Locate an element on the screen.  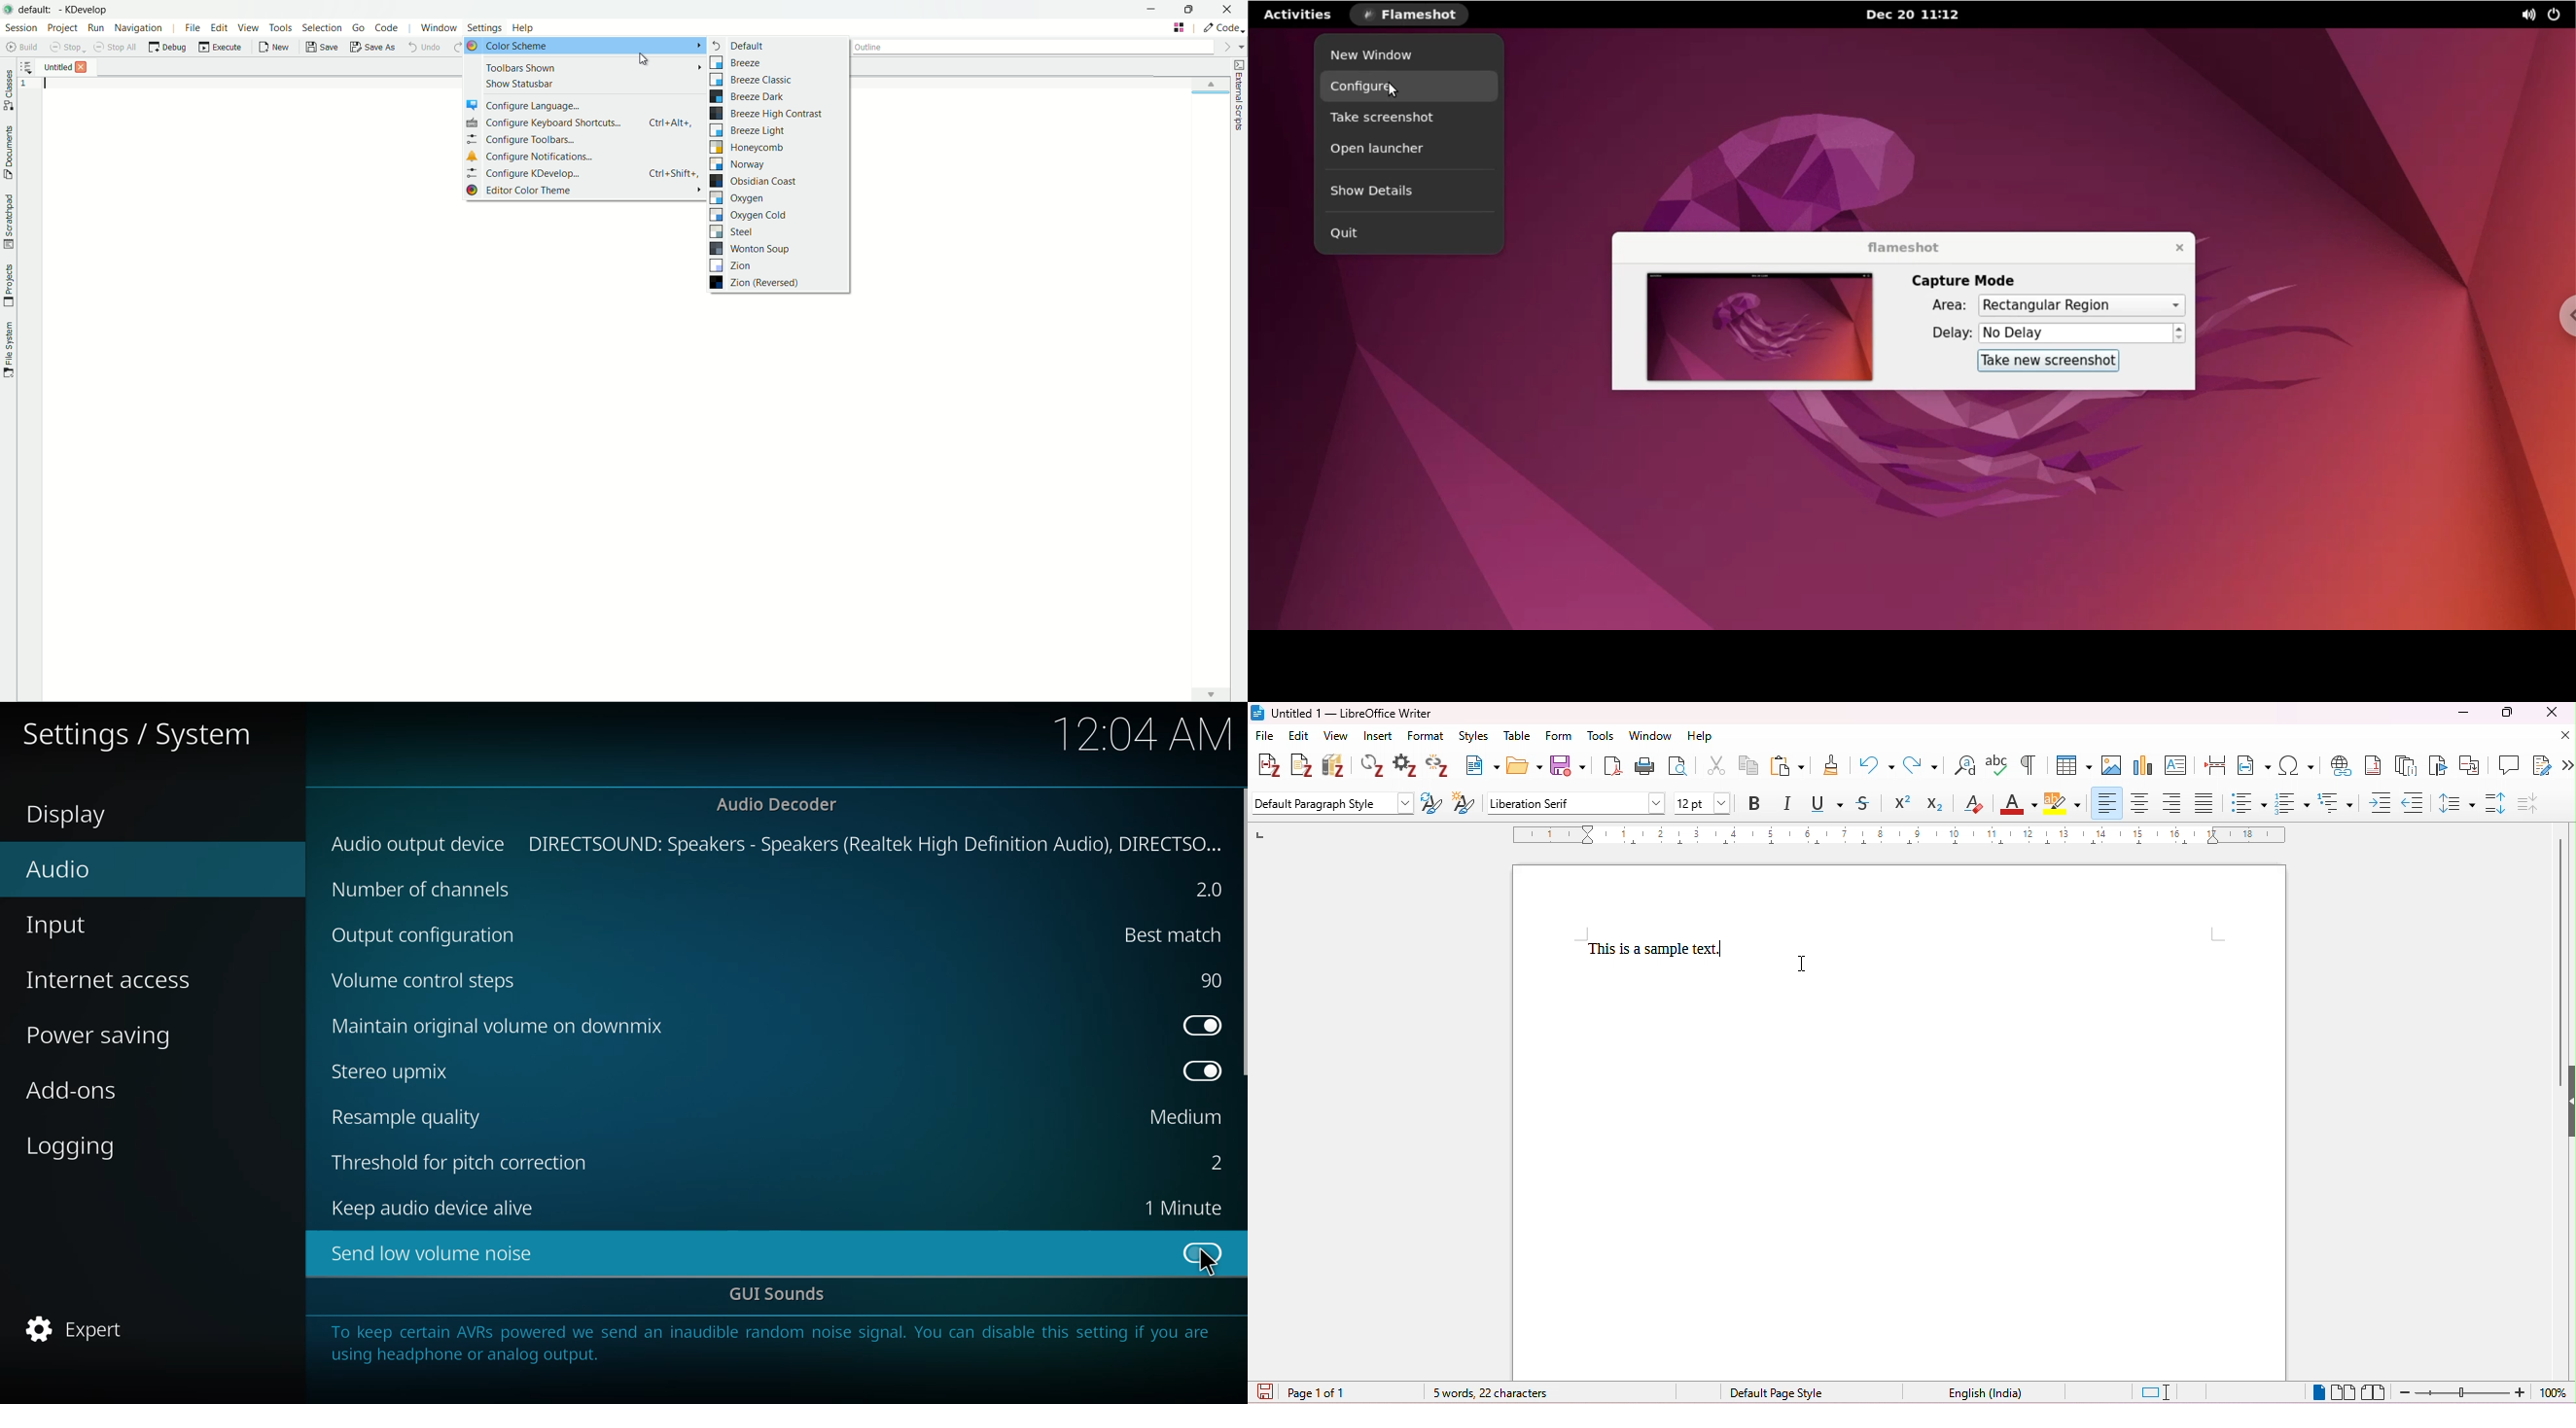
breeze high contrast is located at coordinates (767, 113).